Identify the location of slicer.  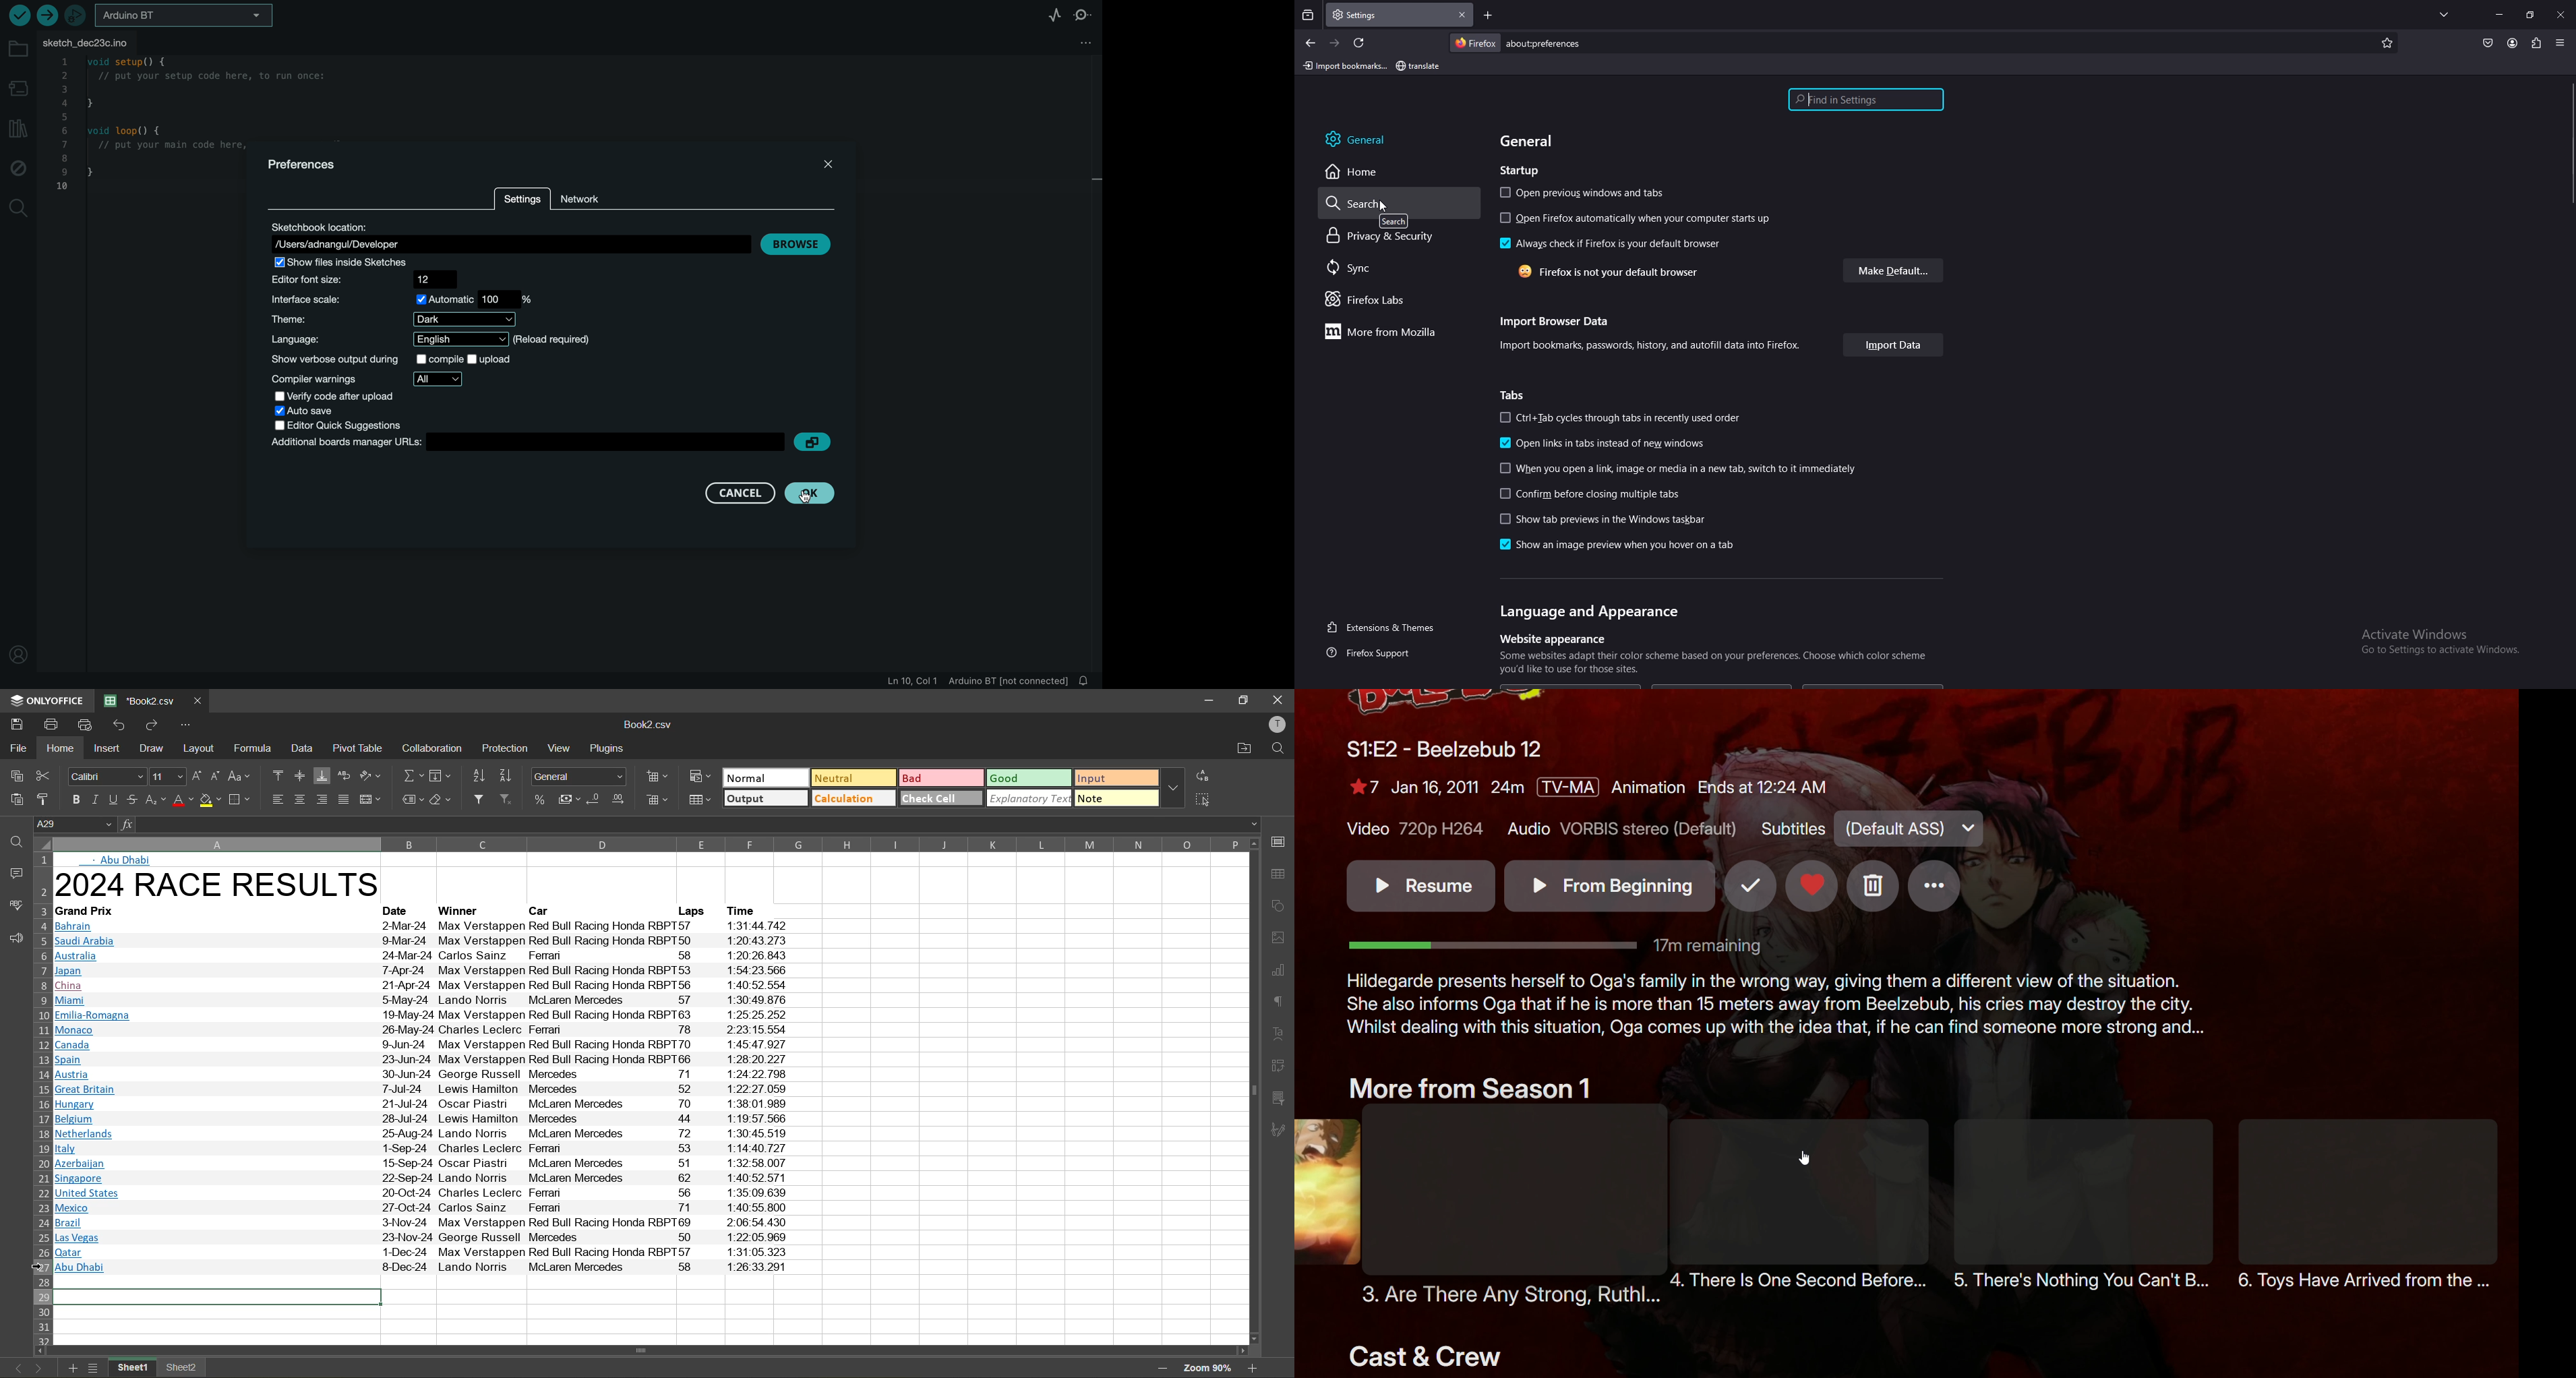
(1279, 1099).